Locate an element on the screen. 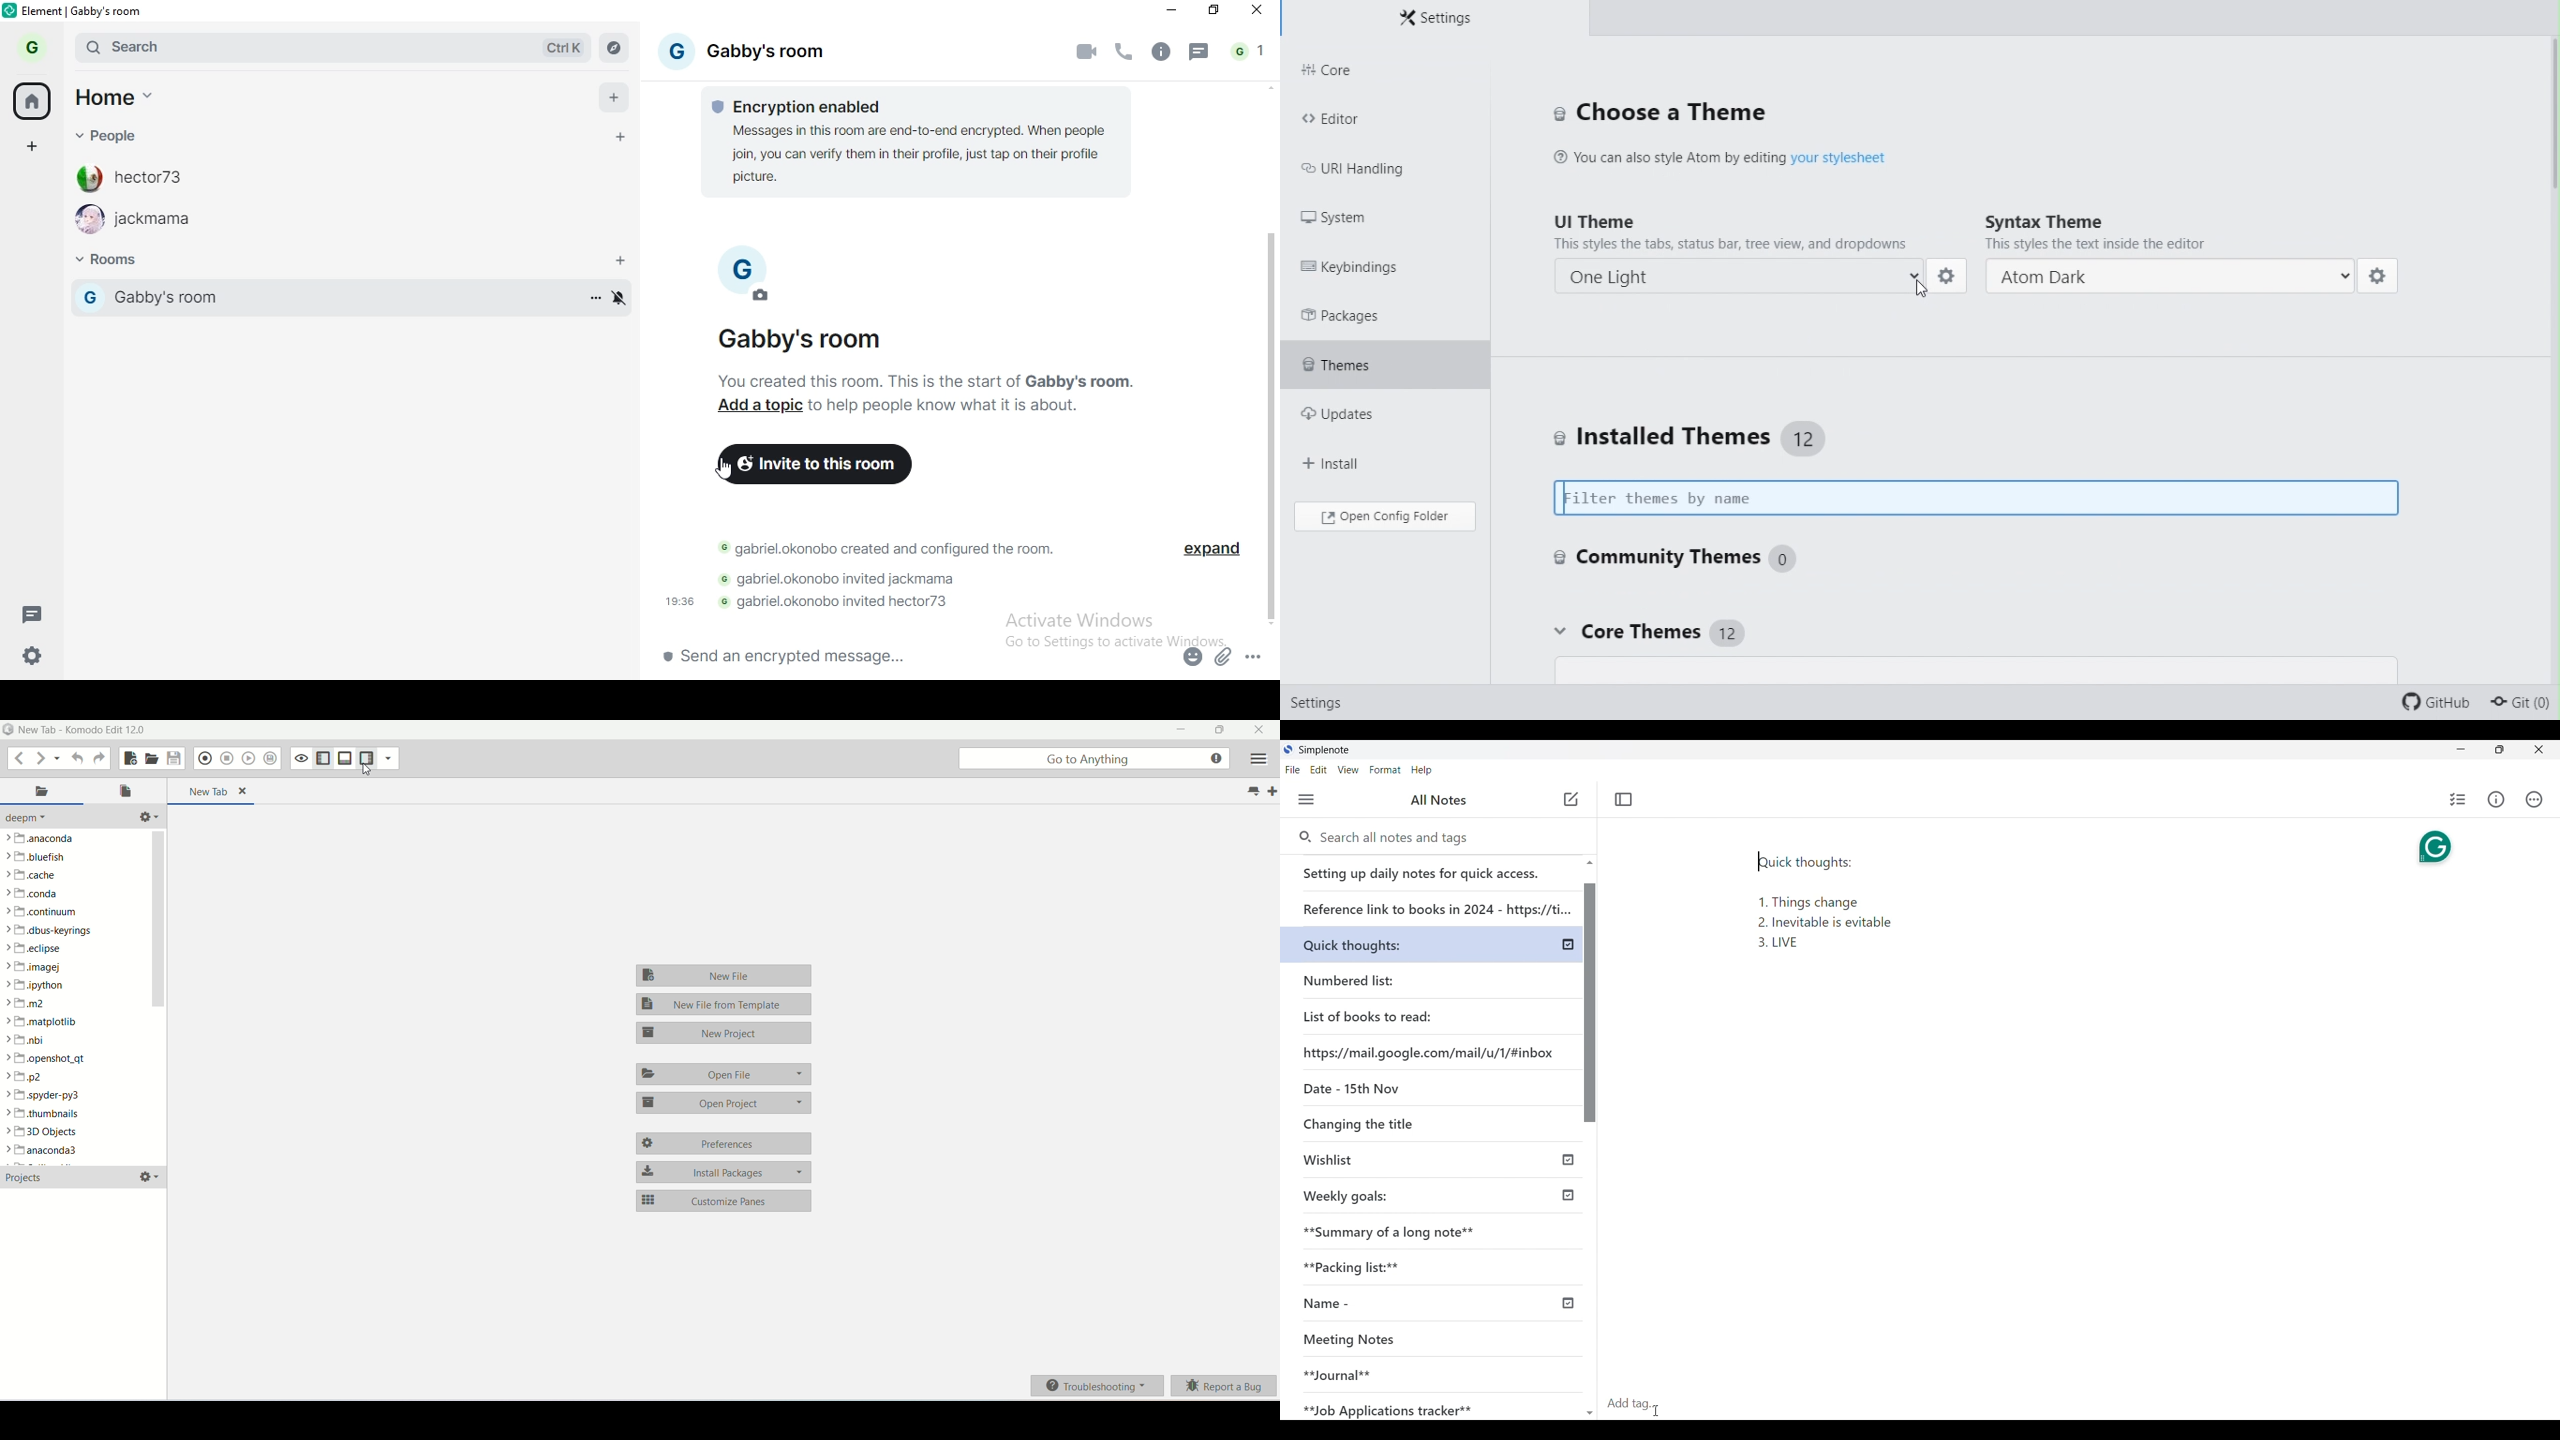 The height and width of the screenshot is (1456, 2576). Installed themes is located at coordinates (1764, 437).